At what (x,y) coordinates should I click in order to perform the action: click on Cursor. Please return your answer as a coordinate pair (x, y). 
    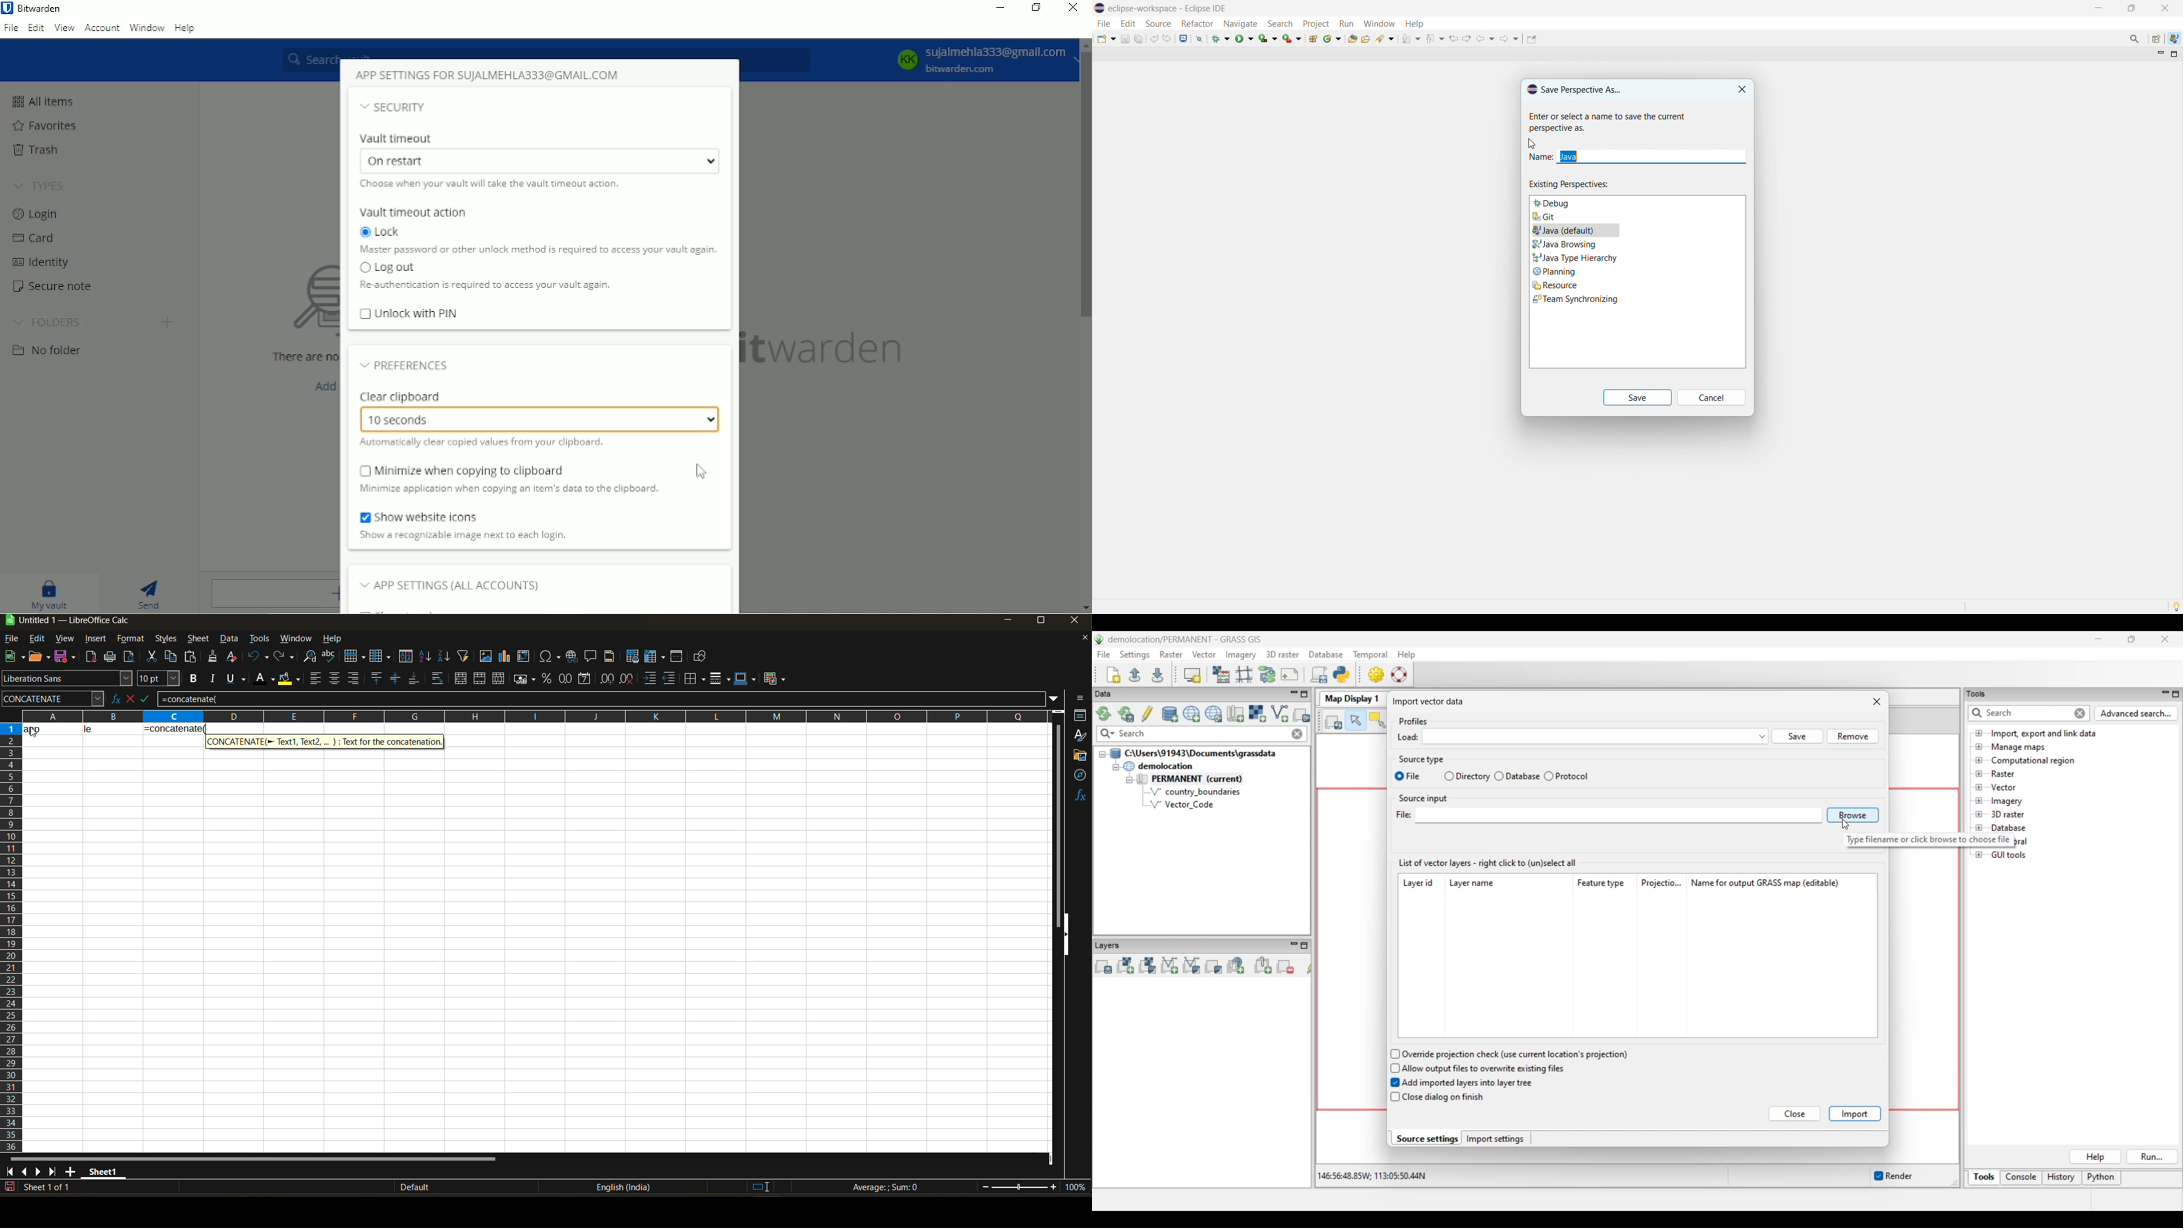
    Looking at the image, I should click on (702, 472).